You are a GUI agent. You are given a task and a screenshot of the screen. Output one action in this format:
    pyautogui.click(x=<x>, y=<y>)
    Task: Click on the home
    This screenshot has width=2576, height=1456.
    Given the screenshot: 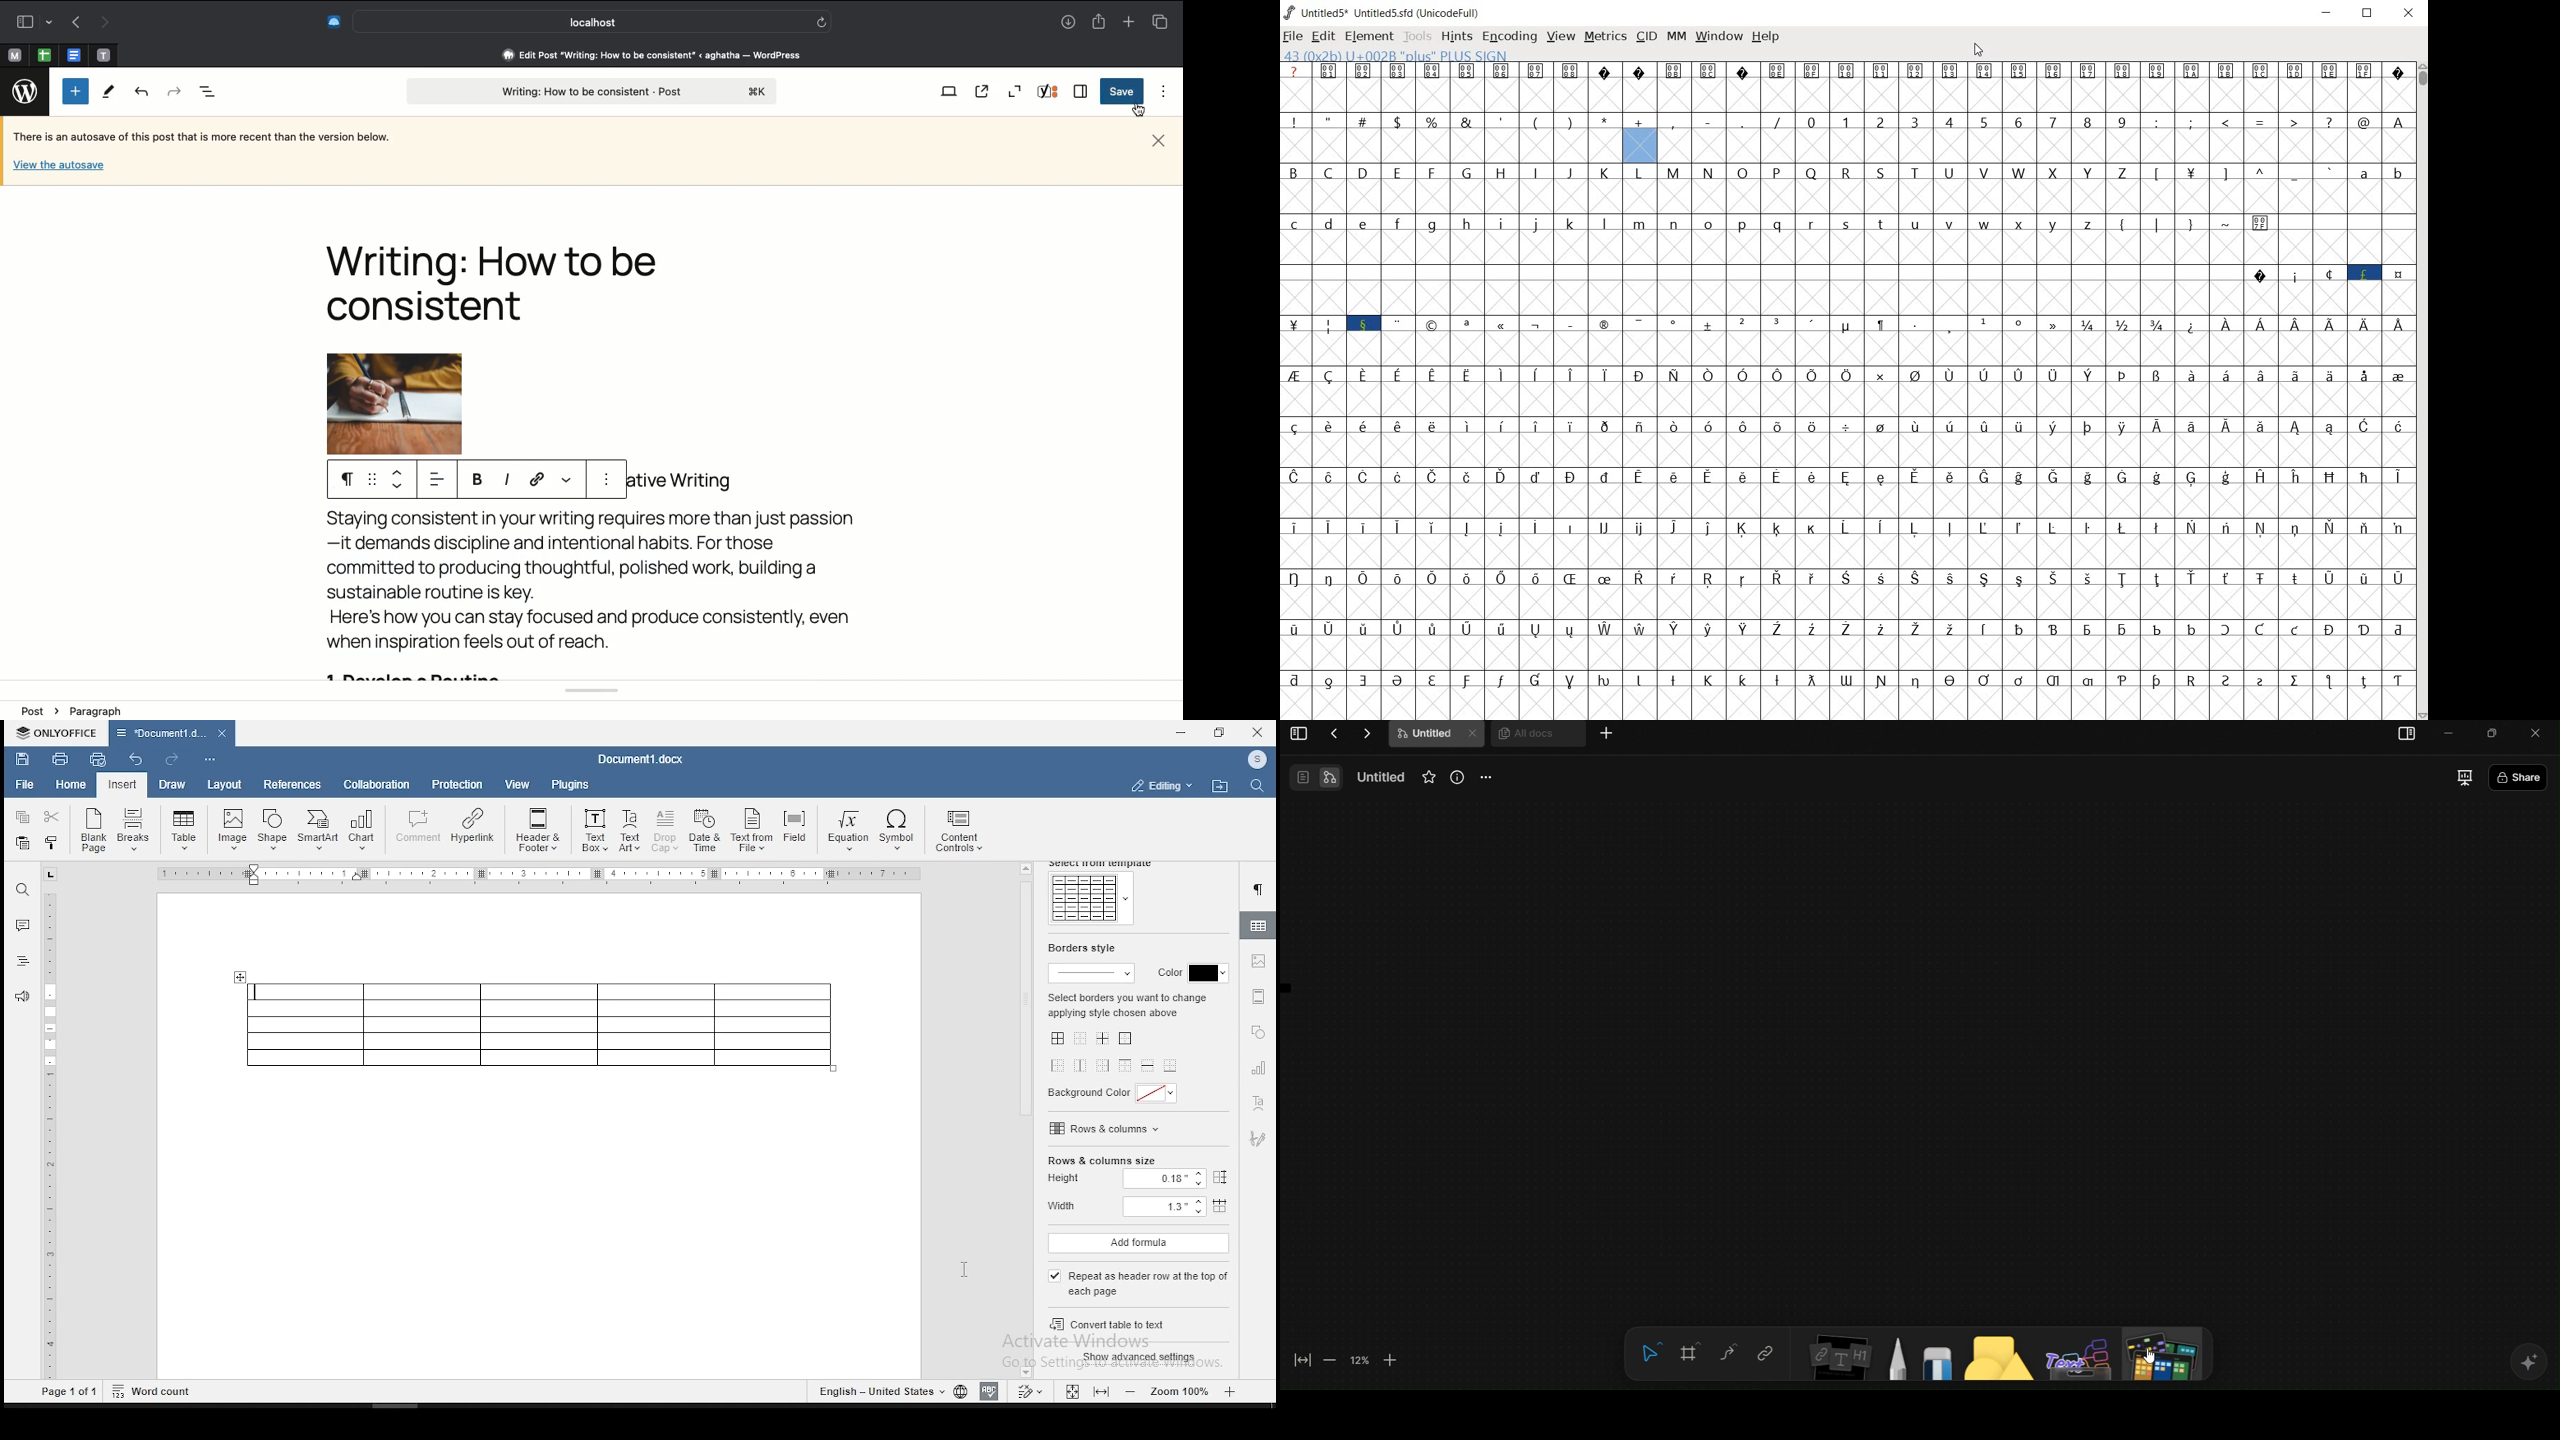 What is the action you would take?
    pyautogui.click(x=71, y=785)
    